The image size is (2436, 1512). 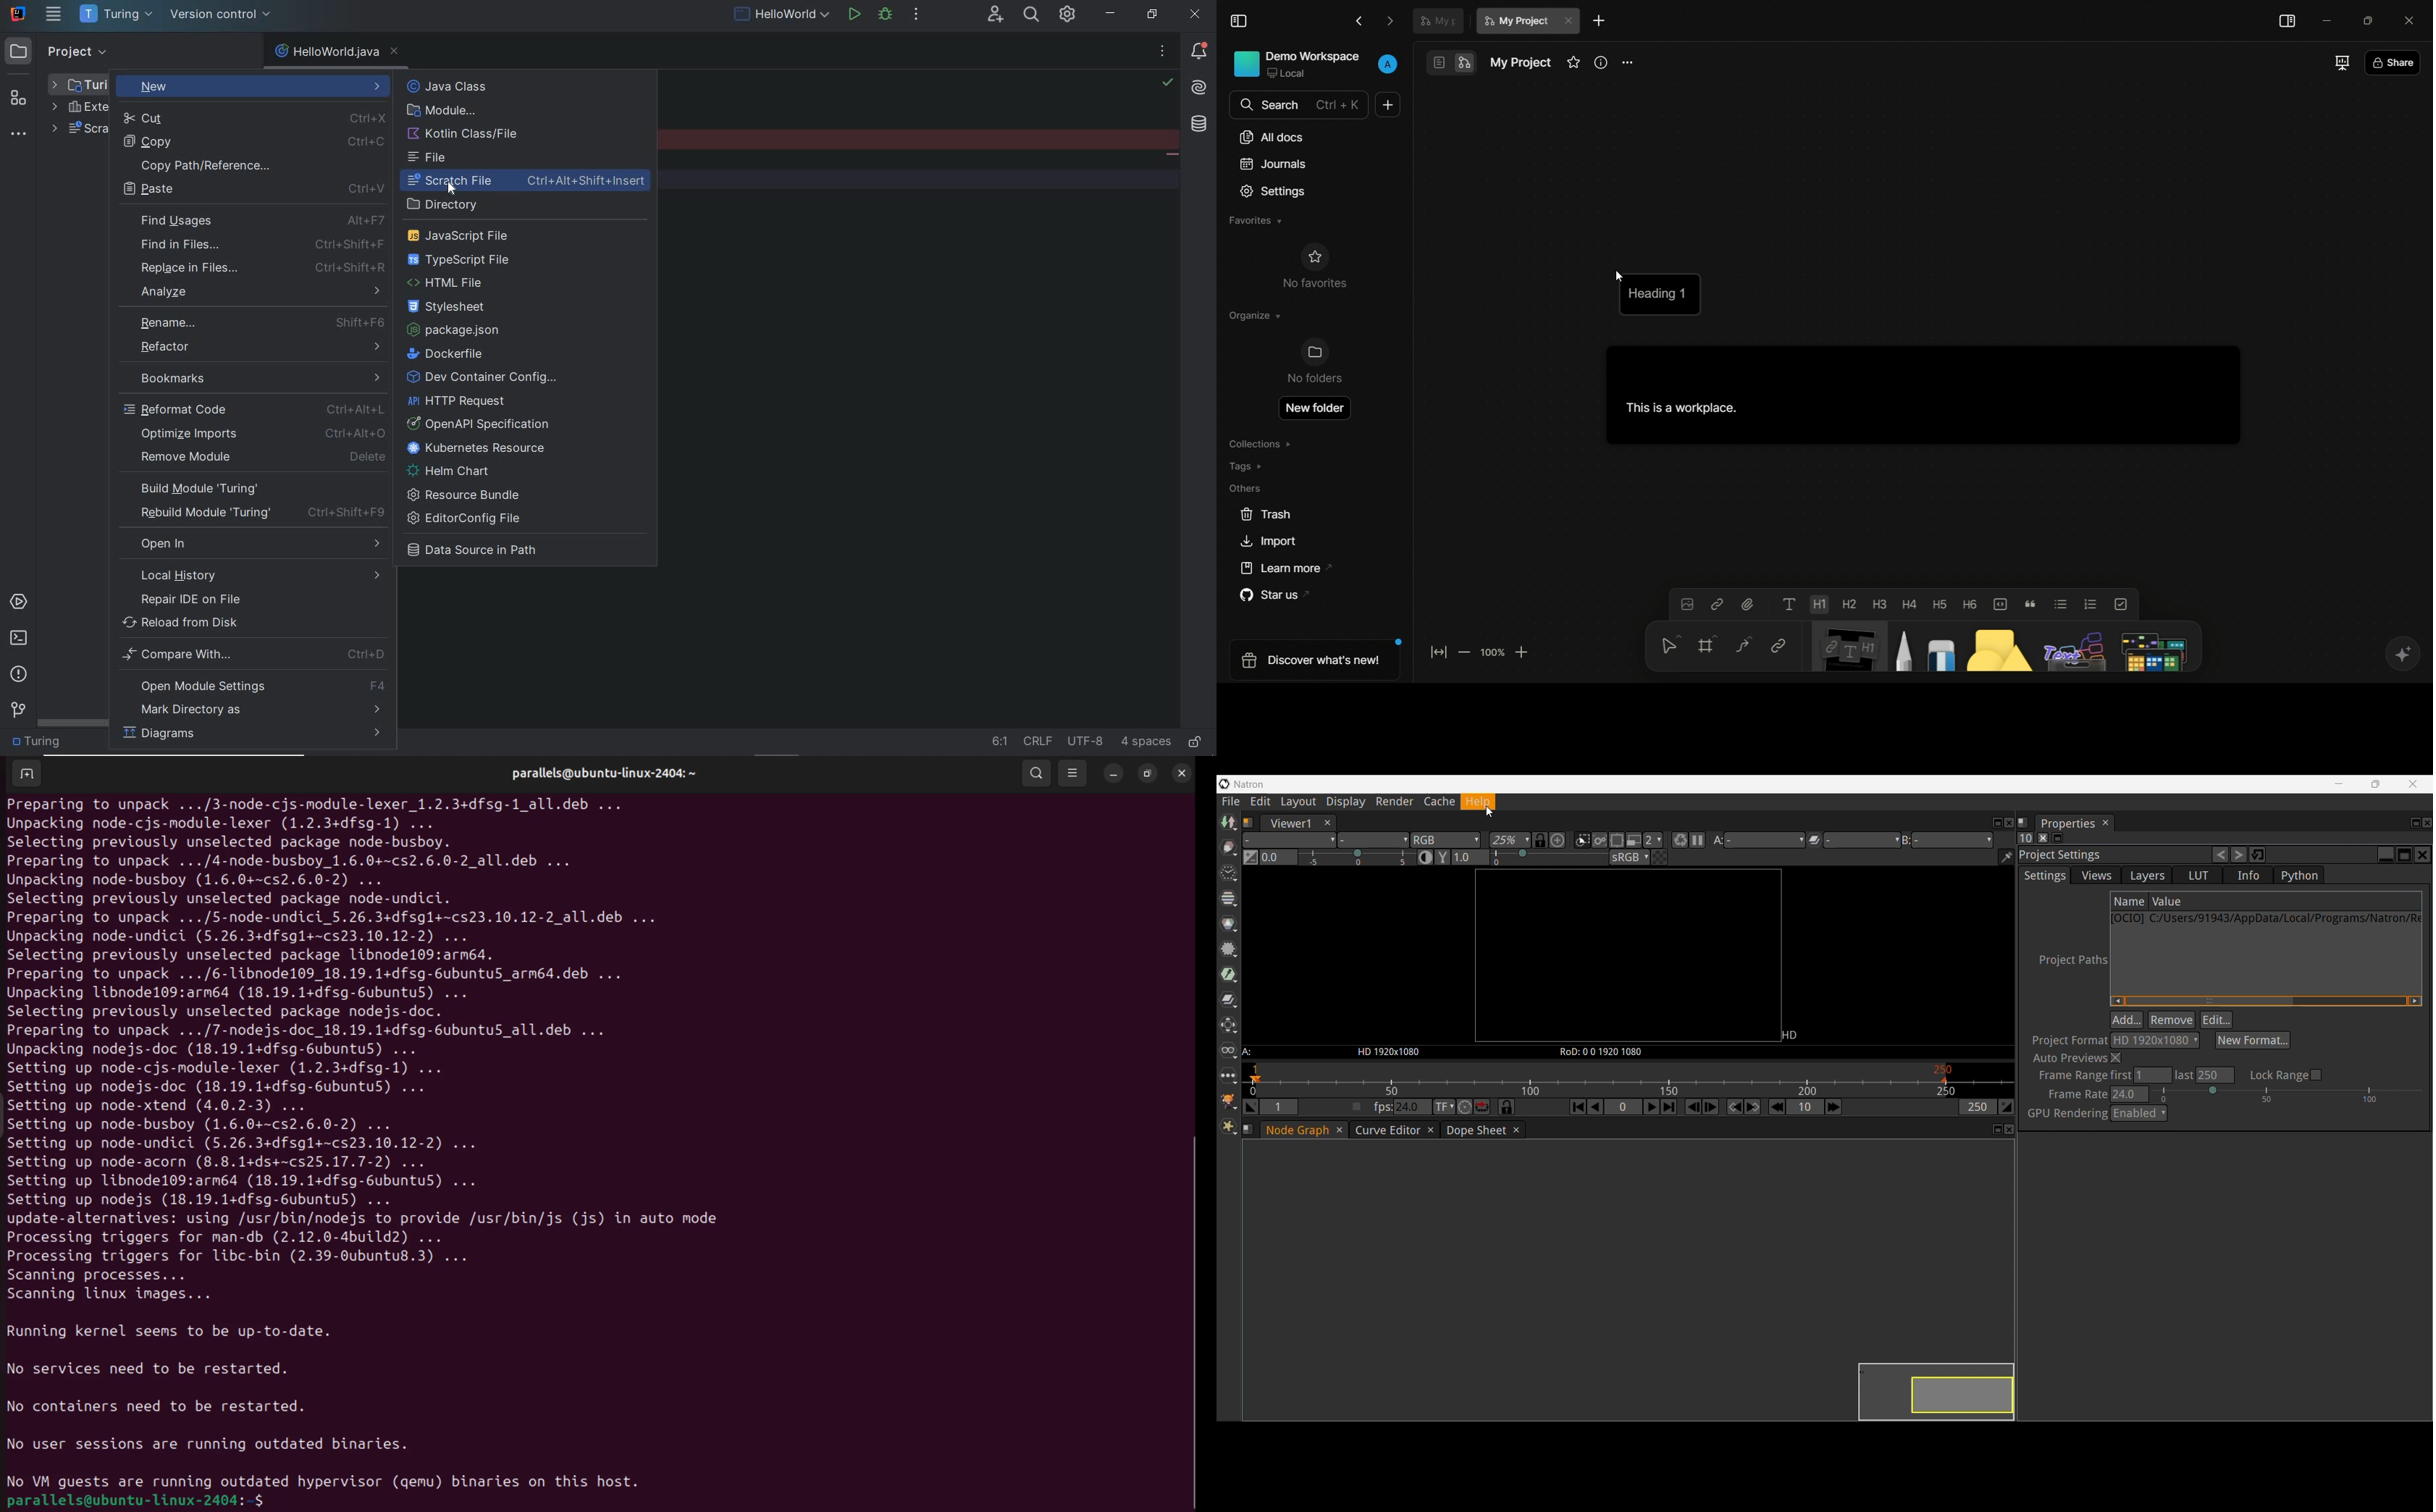 What do you see at coordinates (252, 736) in the screenshot?
I see `diagrams` at bounding box center [252, 736].